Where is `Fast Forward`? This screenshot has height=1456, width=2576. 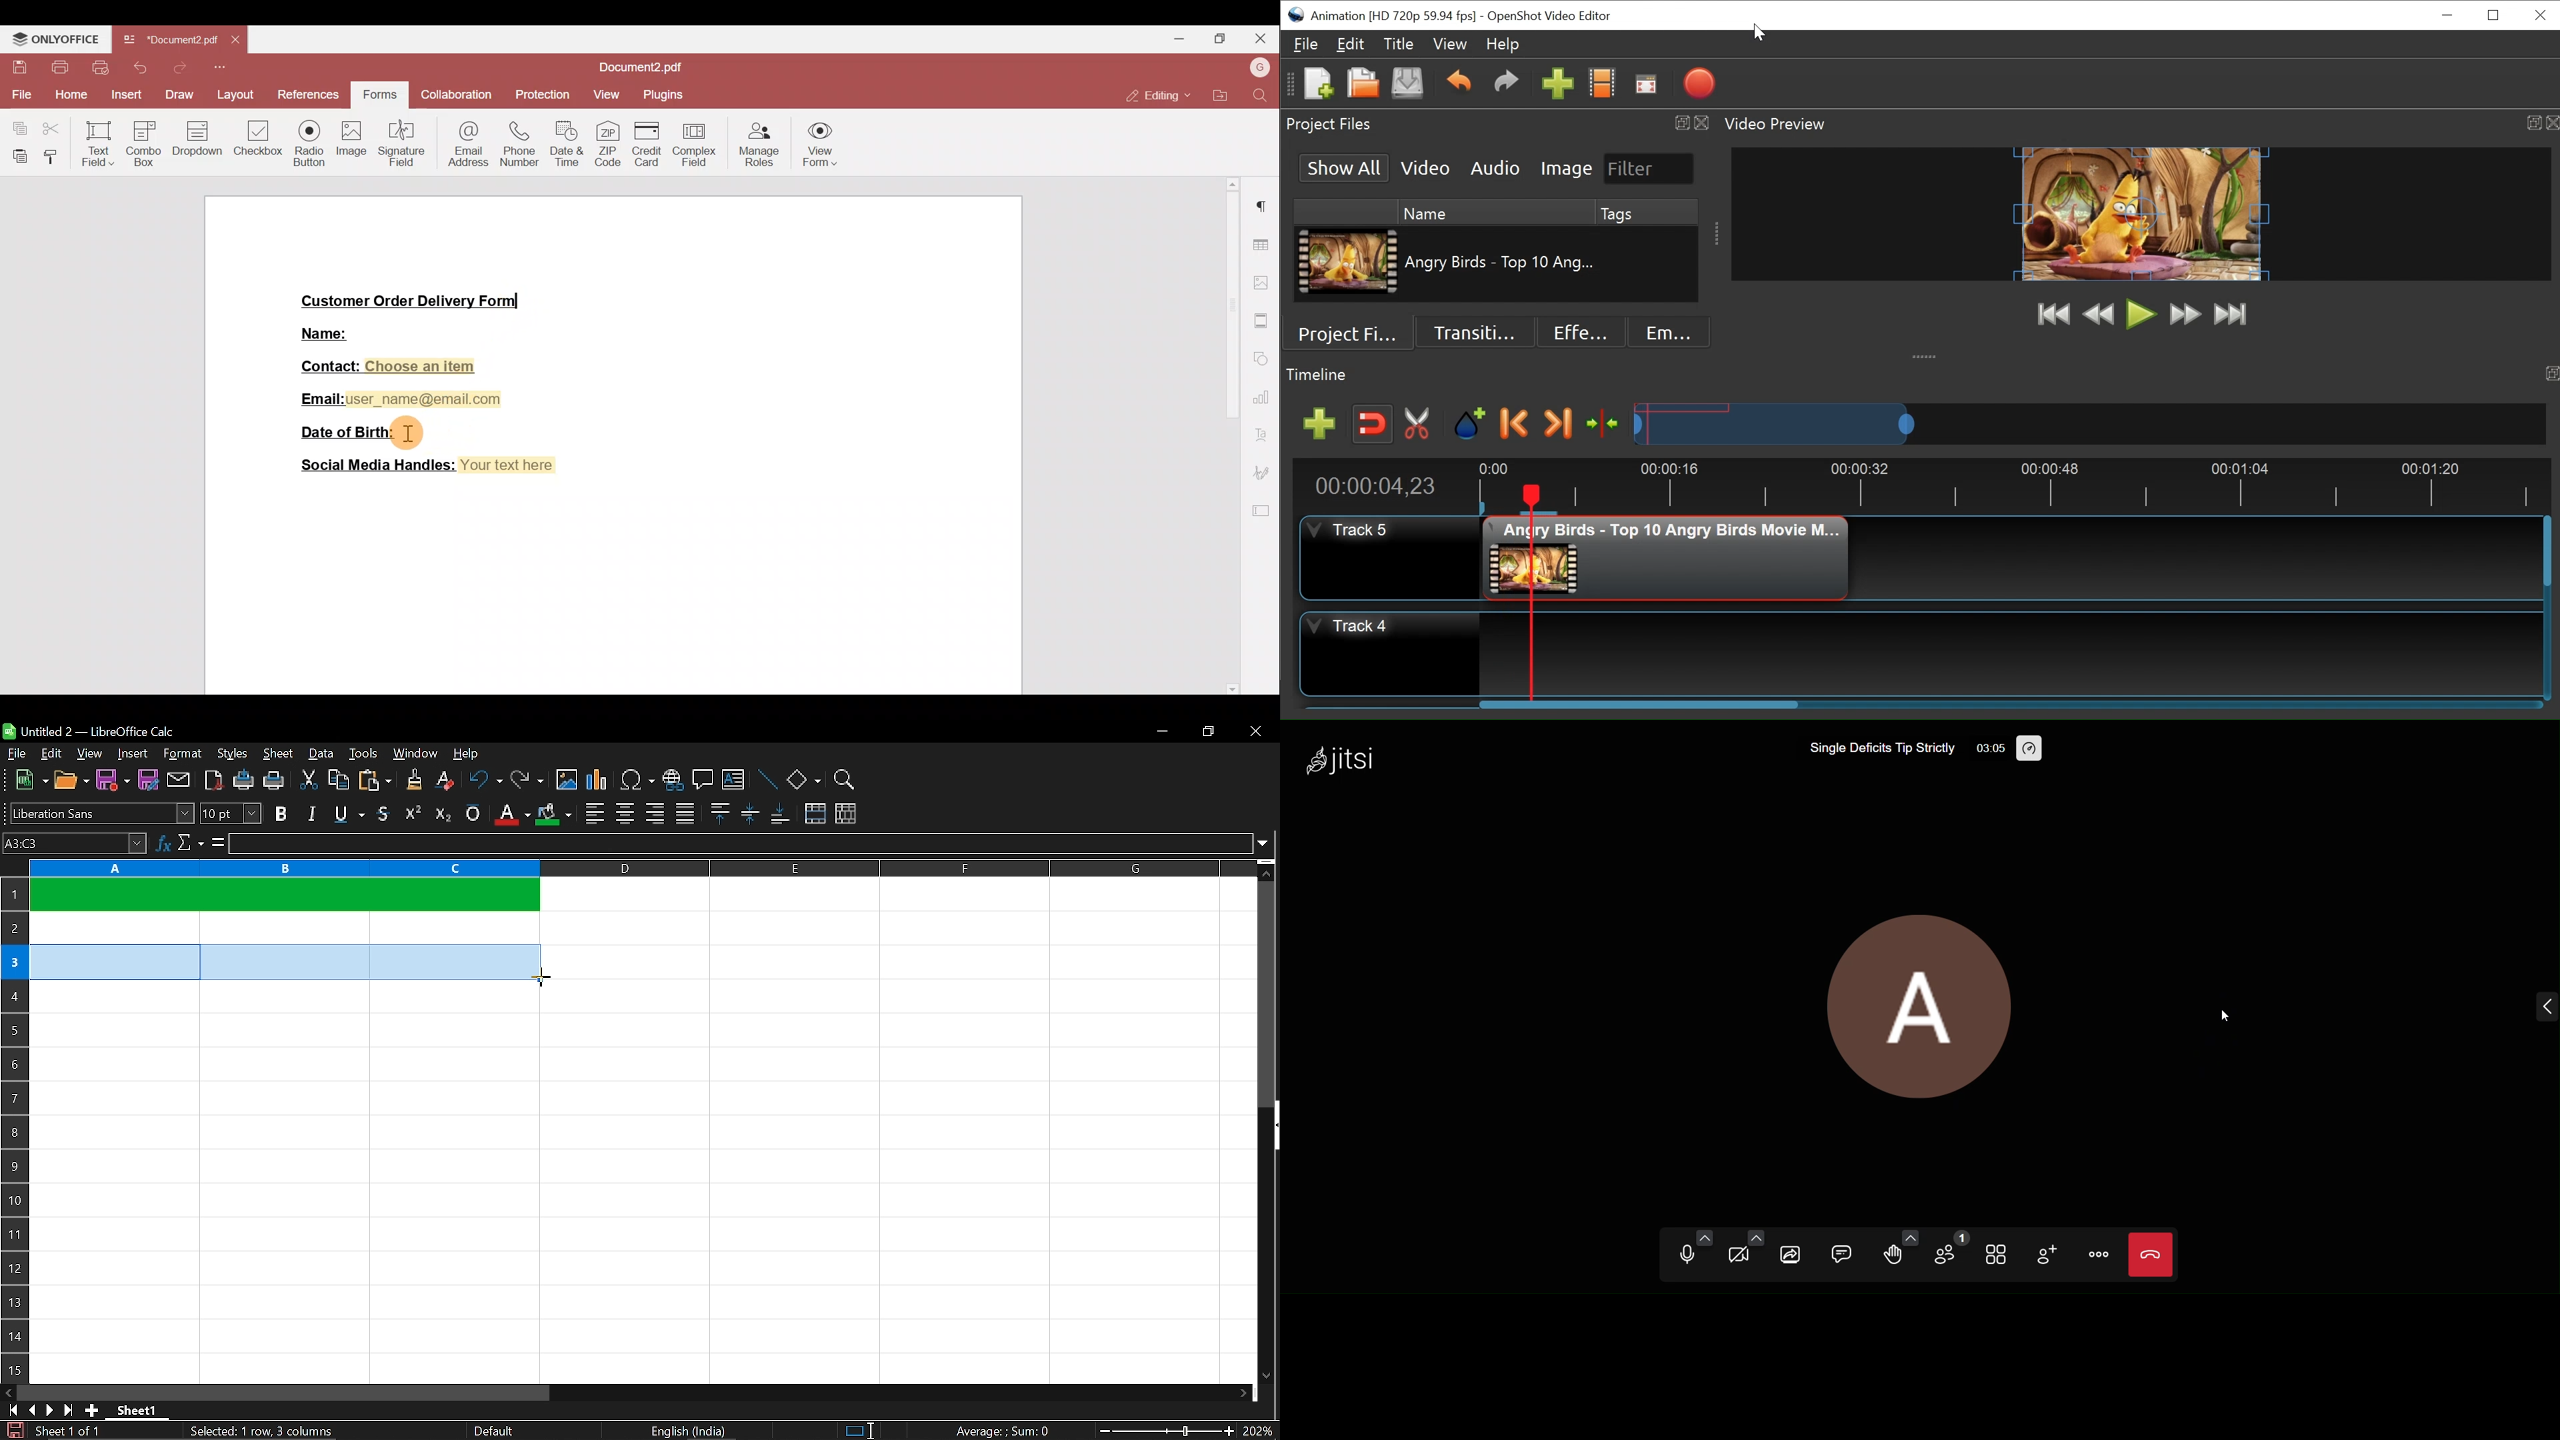 Fast Forward is located at coordinates (2185, 316).